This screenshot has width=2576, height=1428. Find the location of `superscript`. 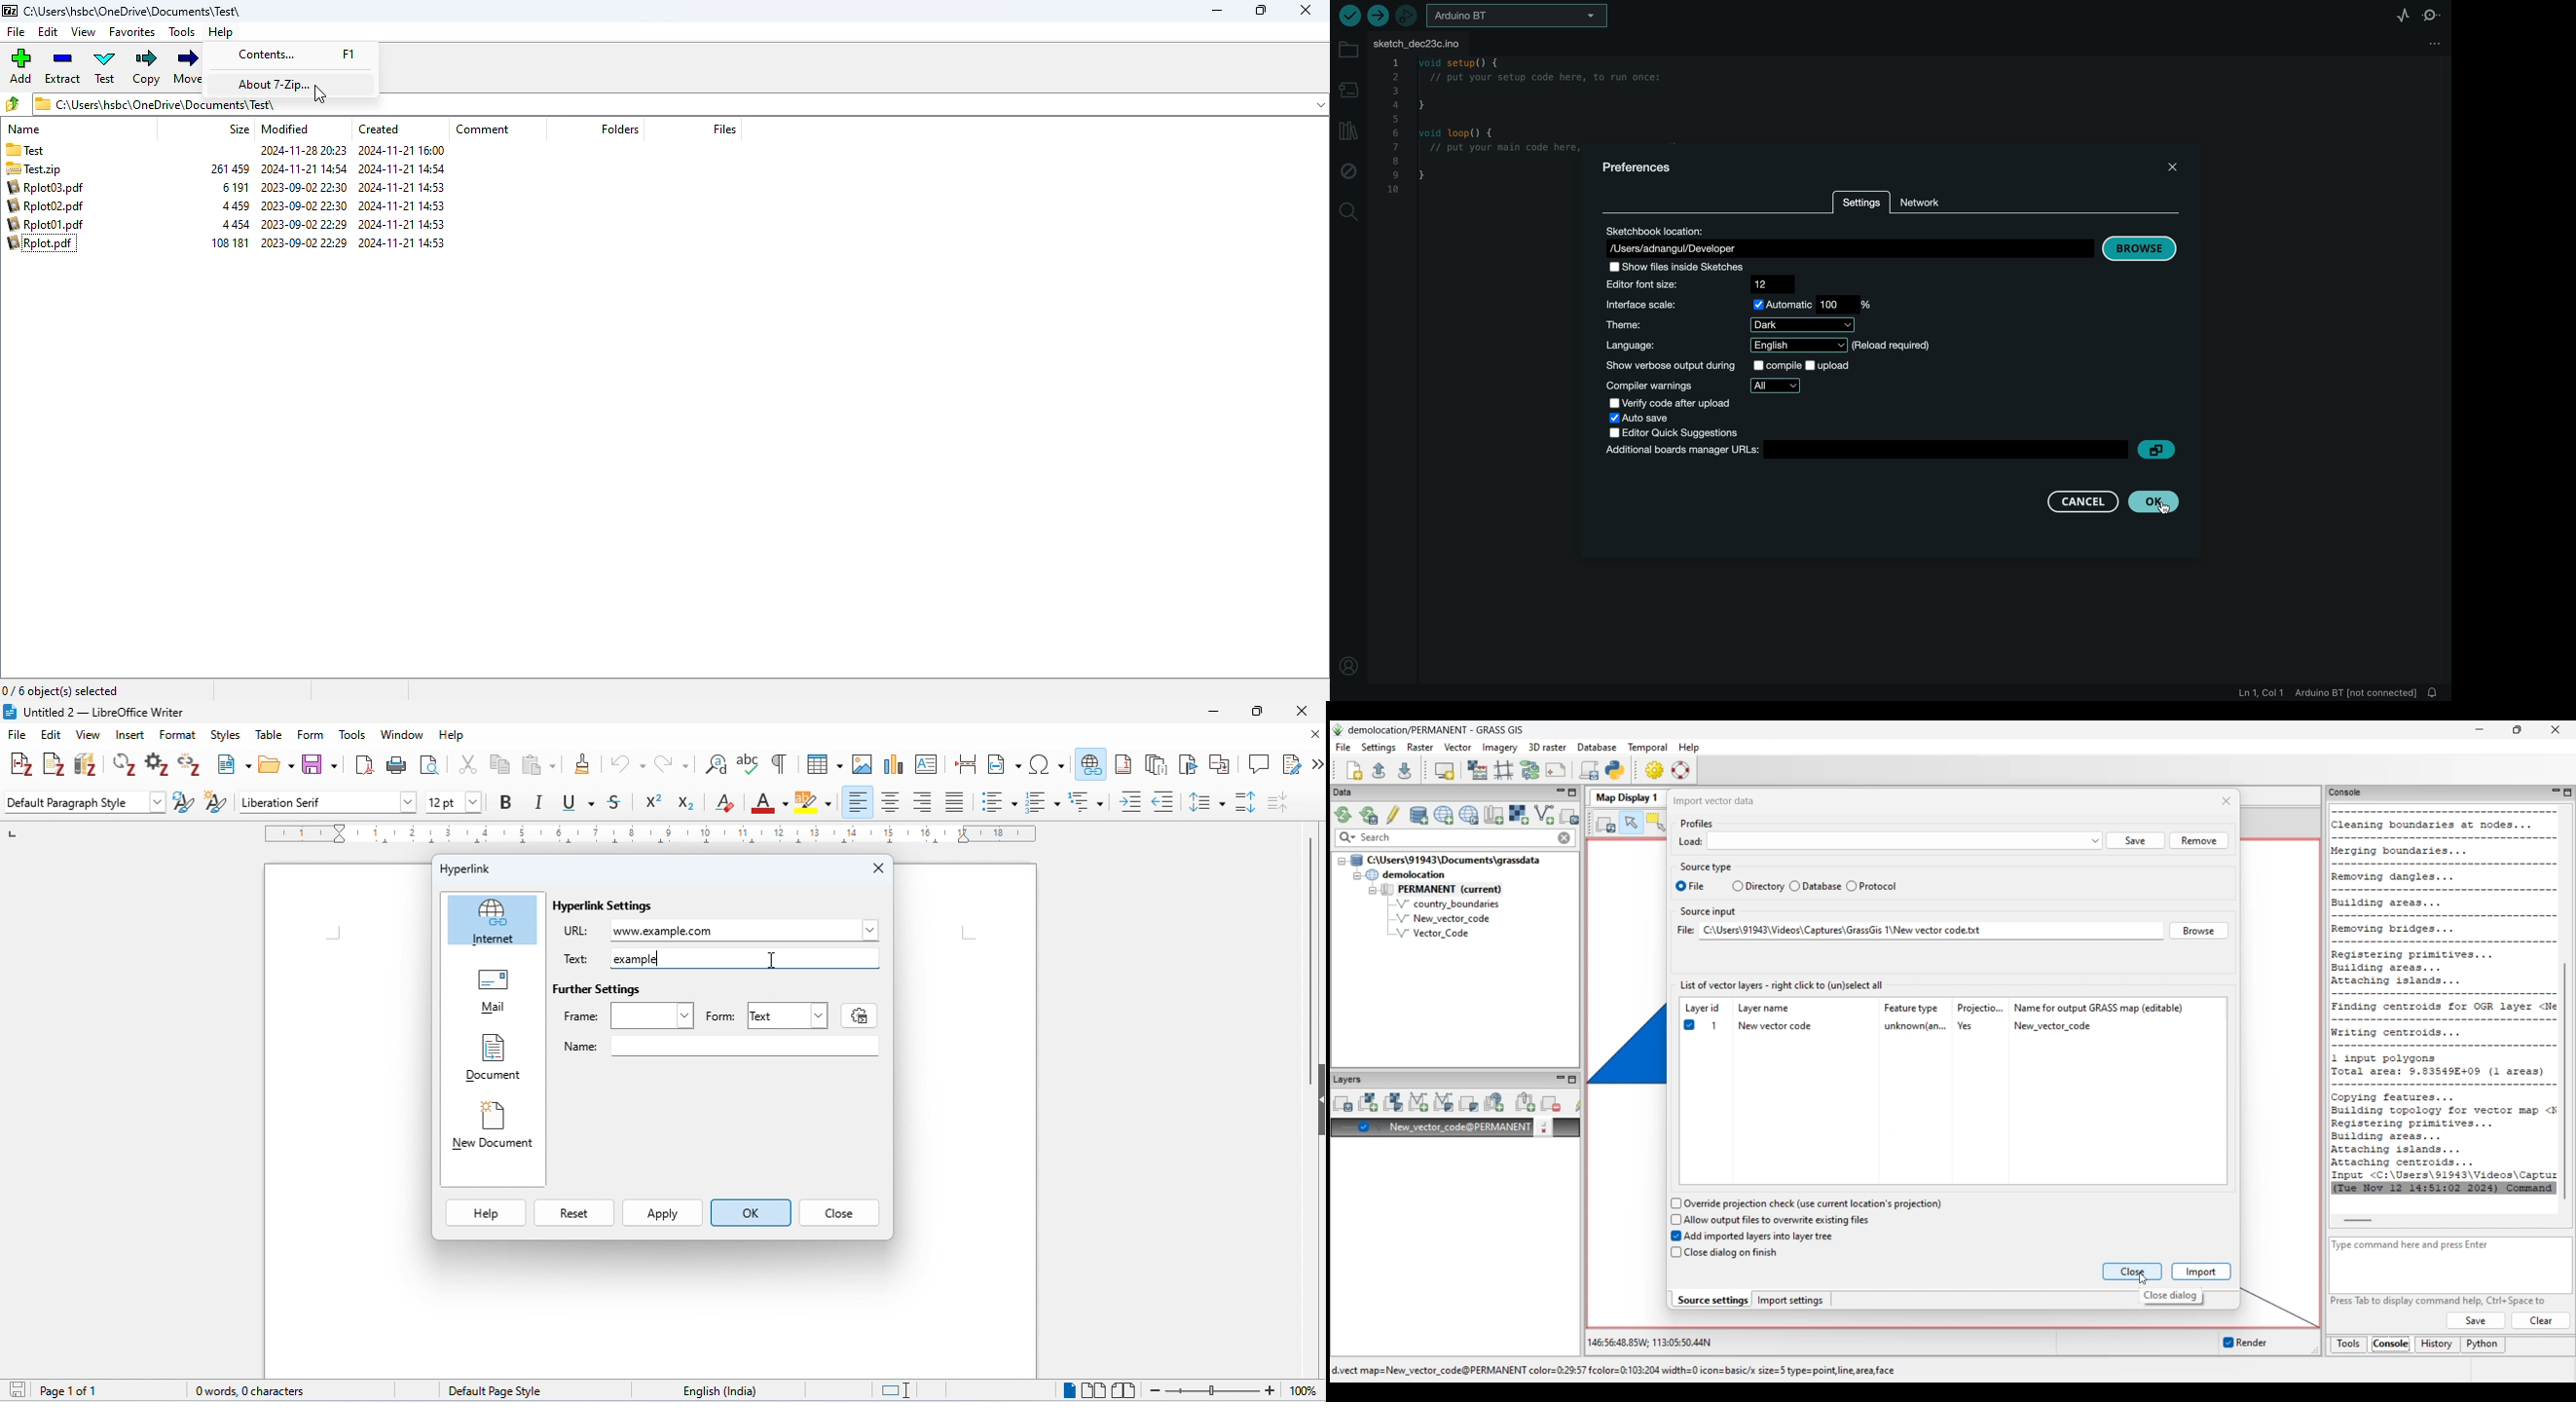

superscript is located at coordinates (654, 802).